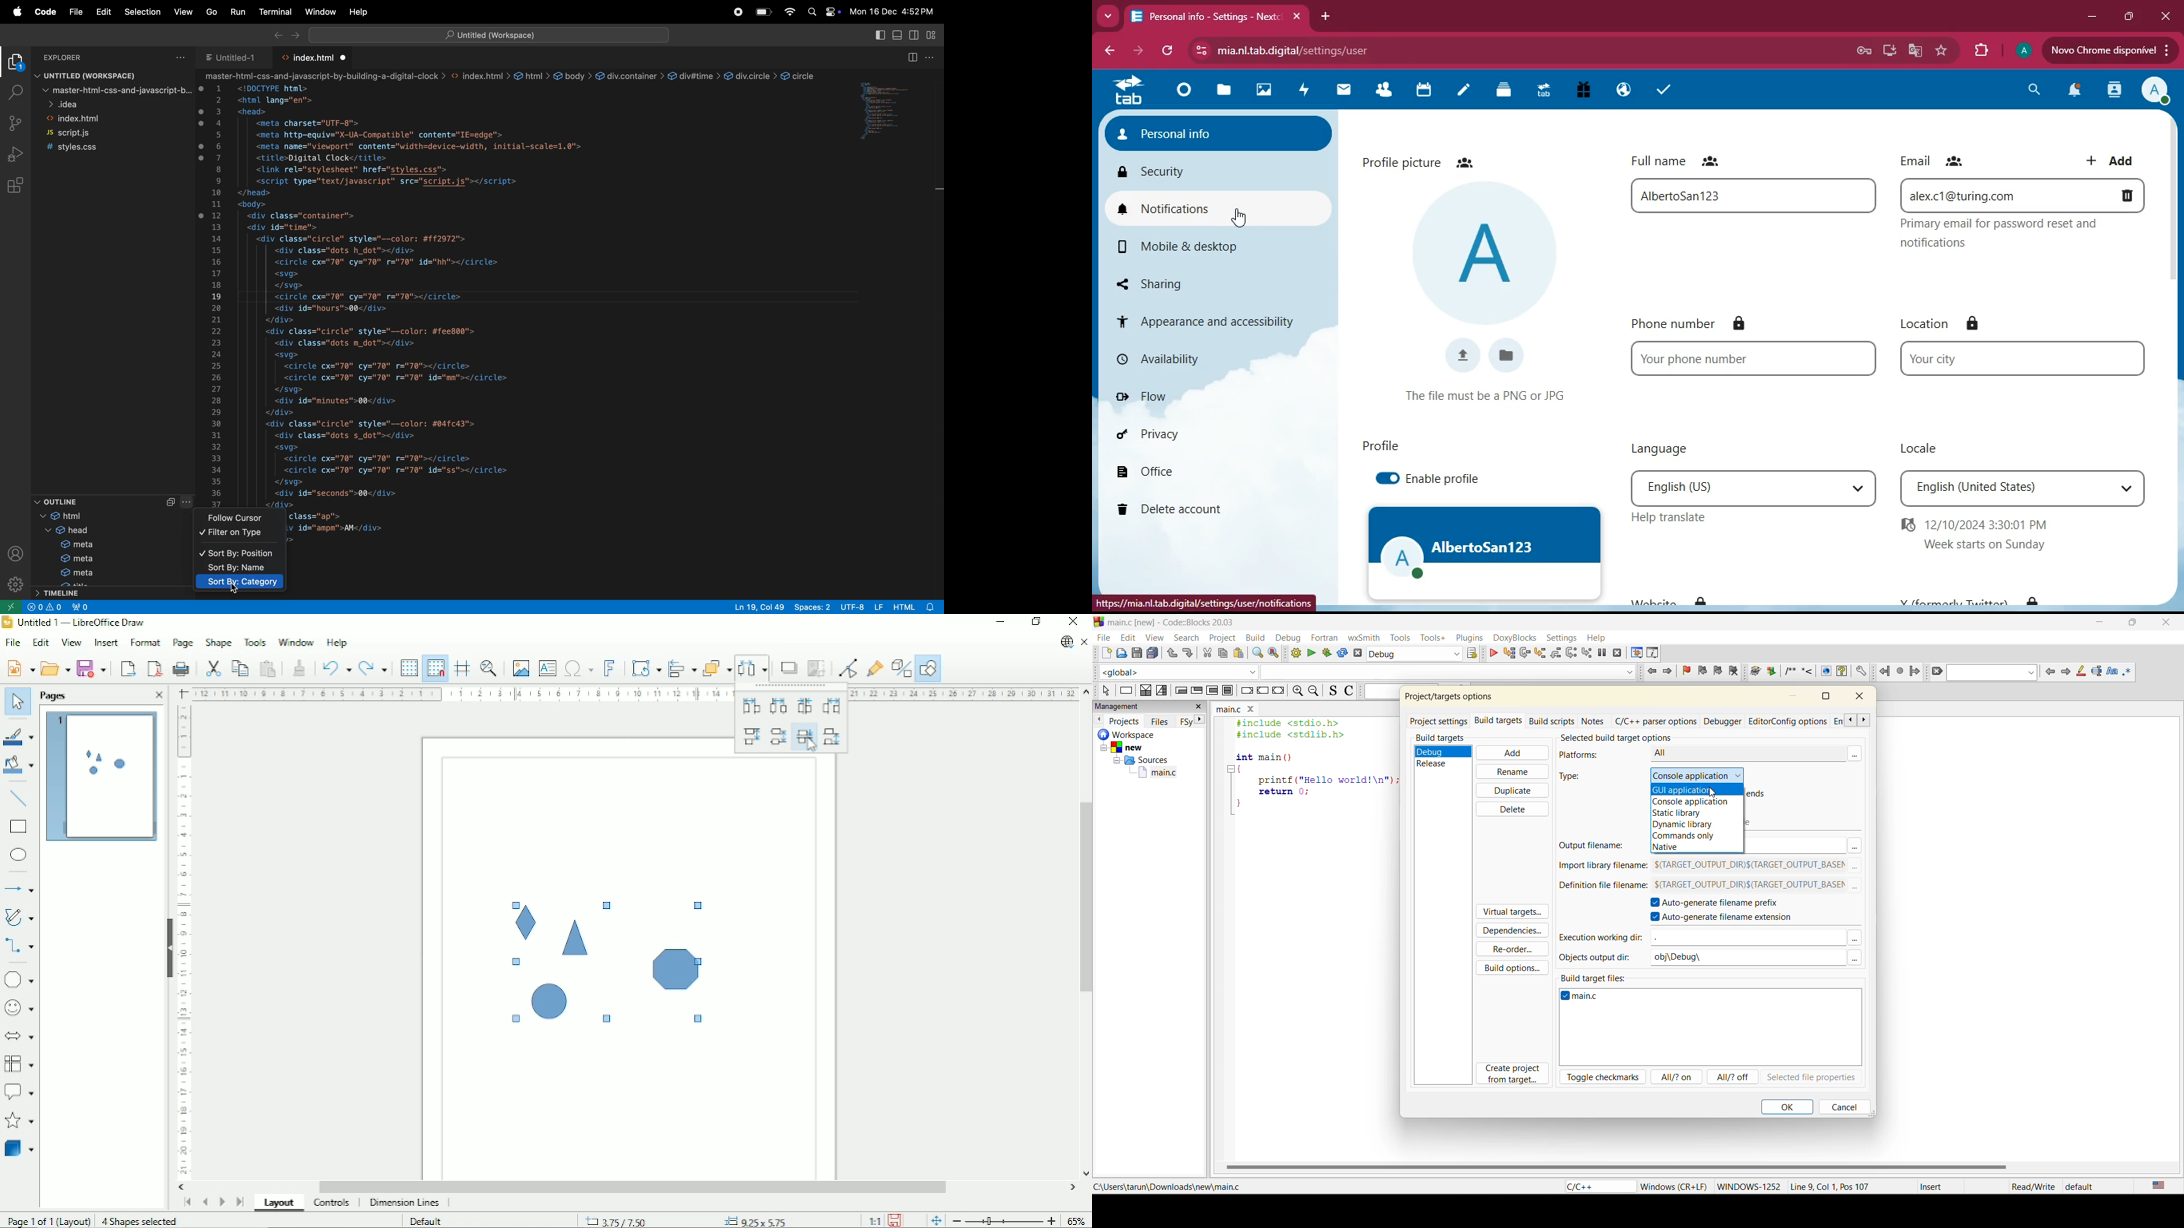 Image resolution: width=2184 pixels, height=1232 pixels. Describe the element at coordinates (1492, 653) in the screenshot. I see `debug` at that location.